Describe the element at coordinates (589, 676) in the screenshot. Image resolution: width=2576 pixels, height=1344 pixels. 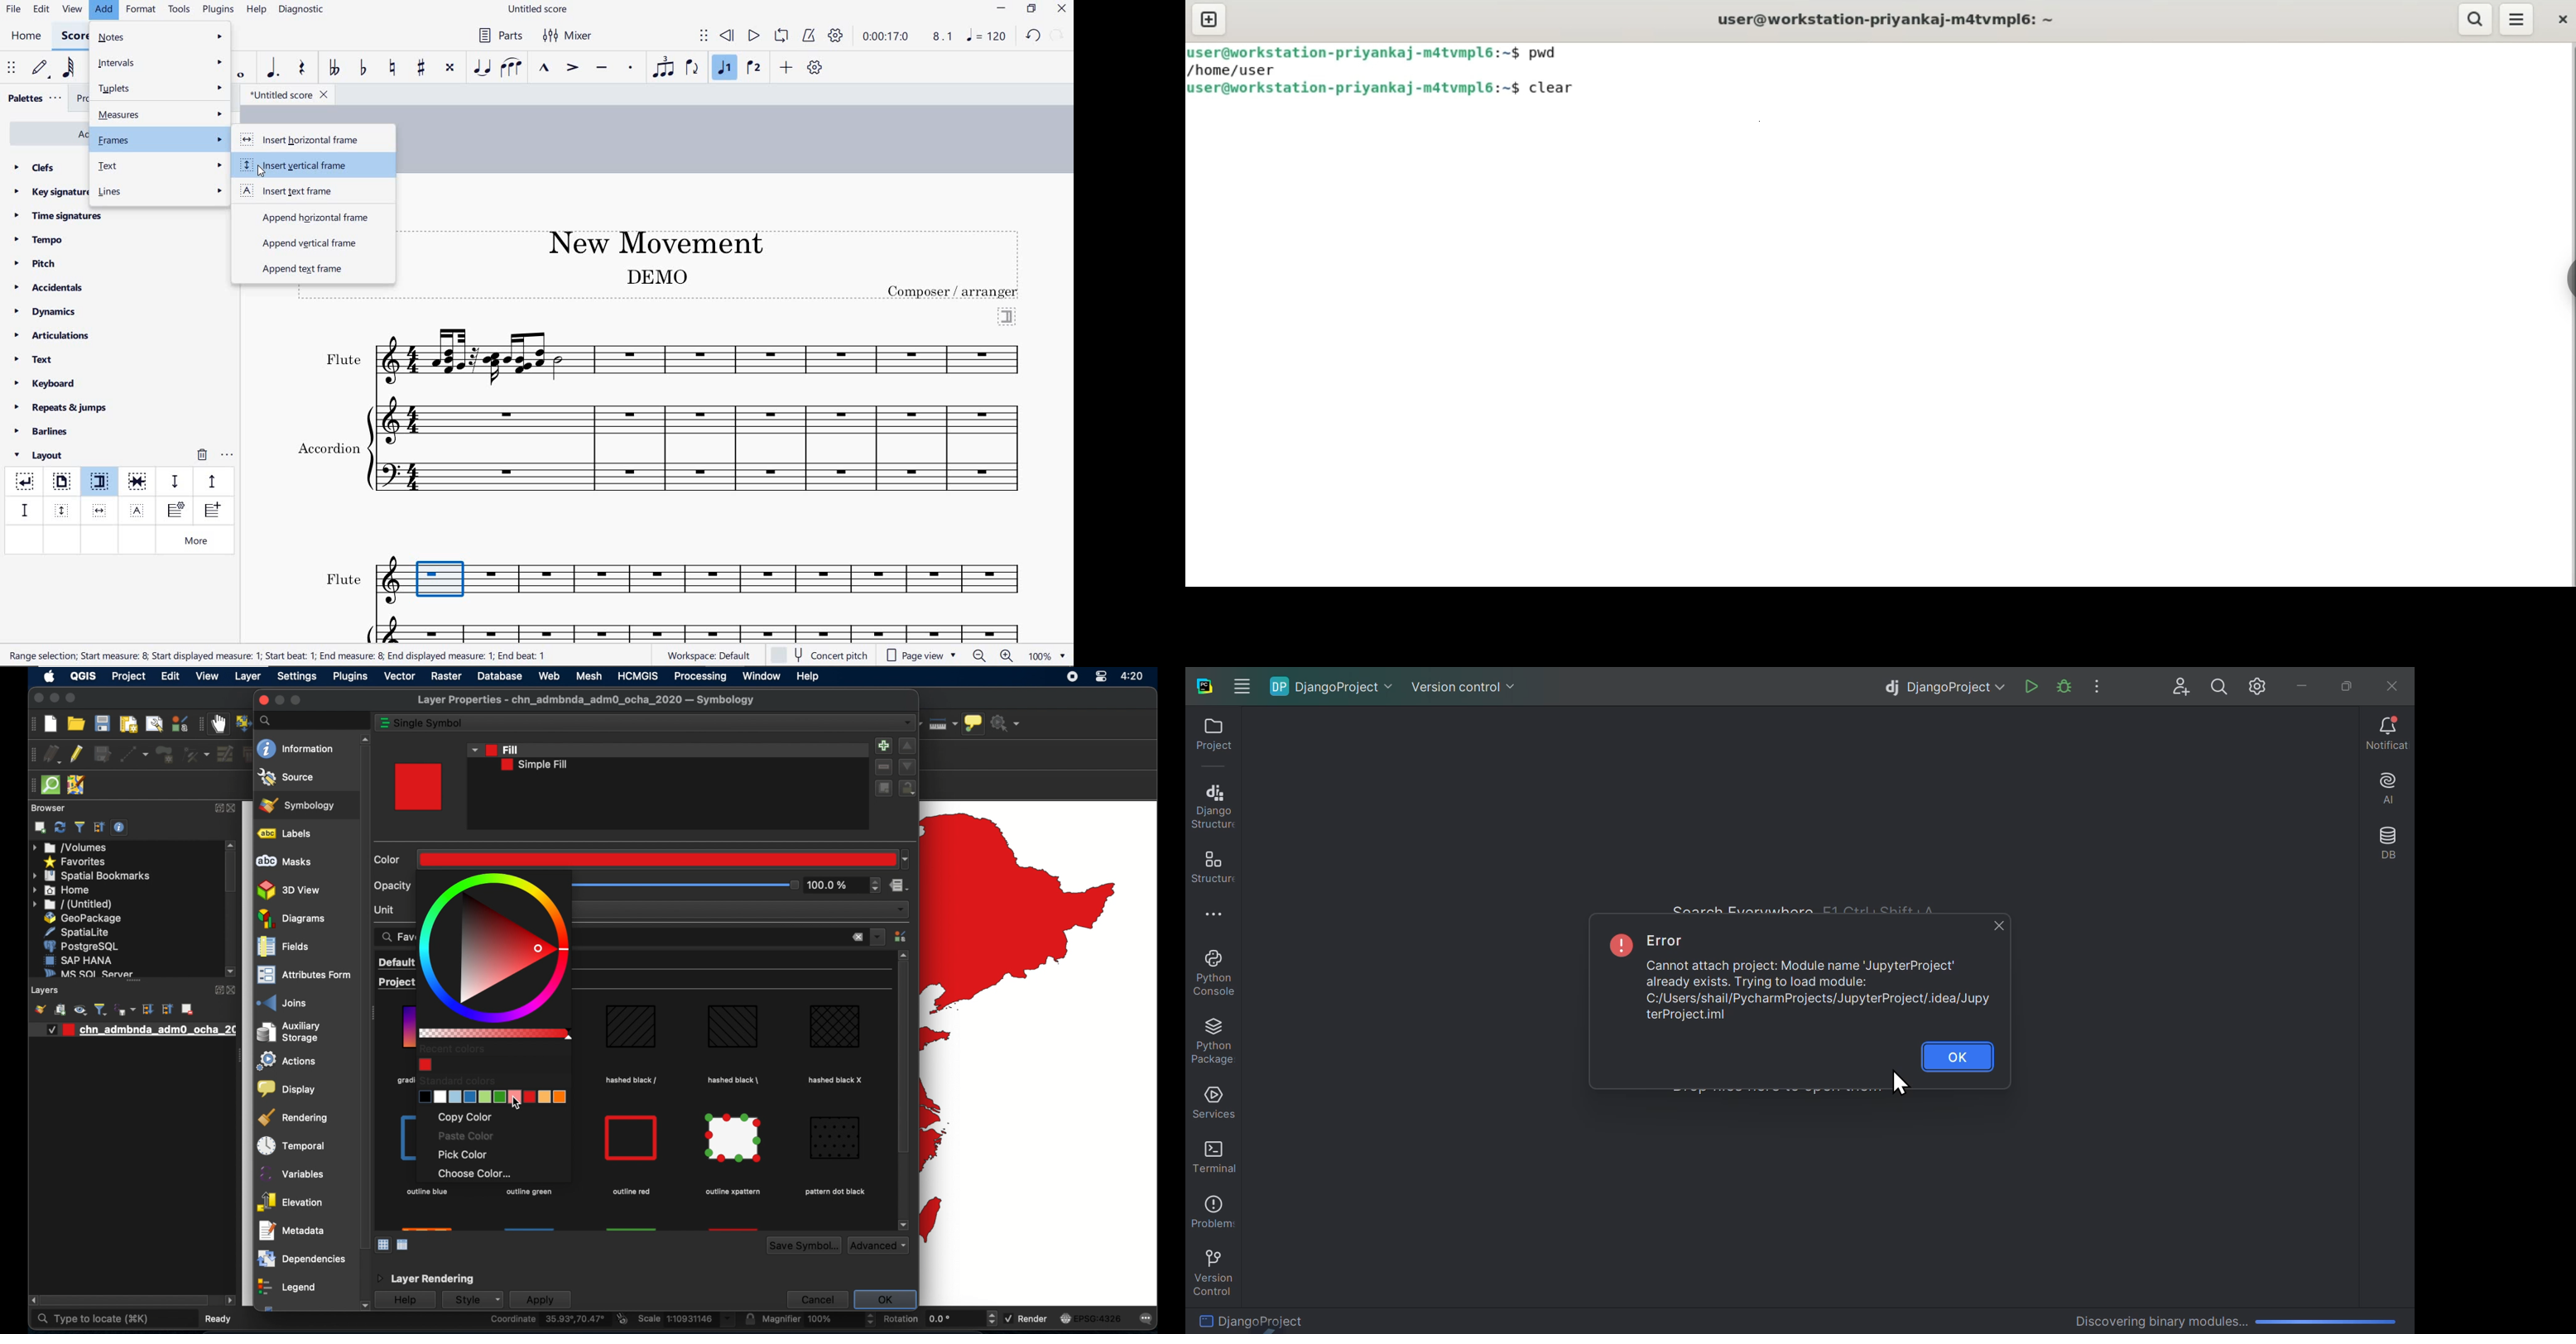
I see `mesh` at that location.